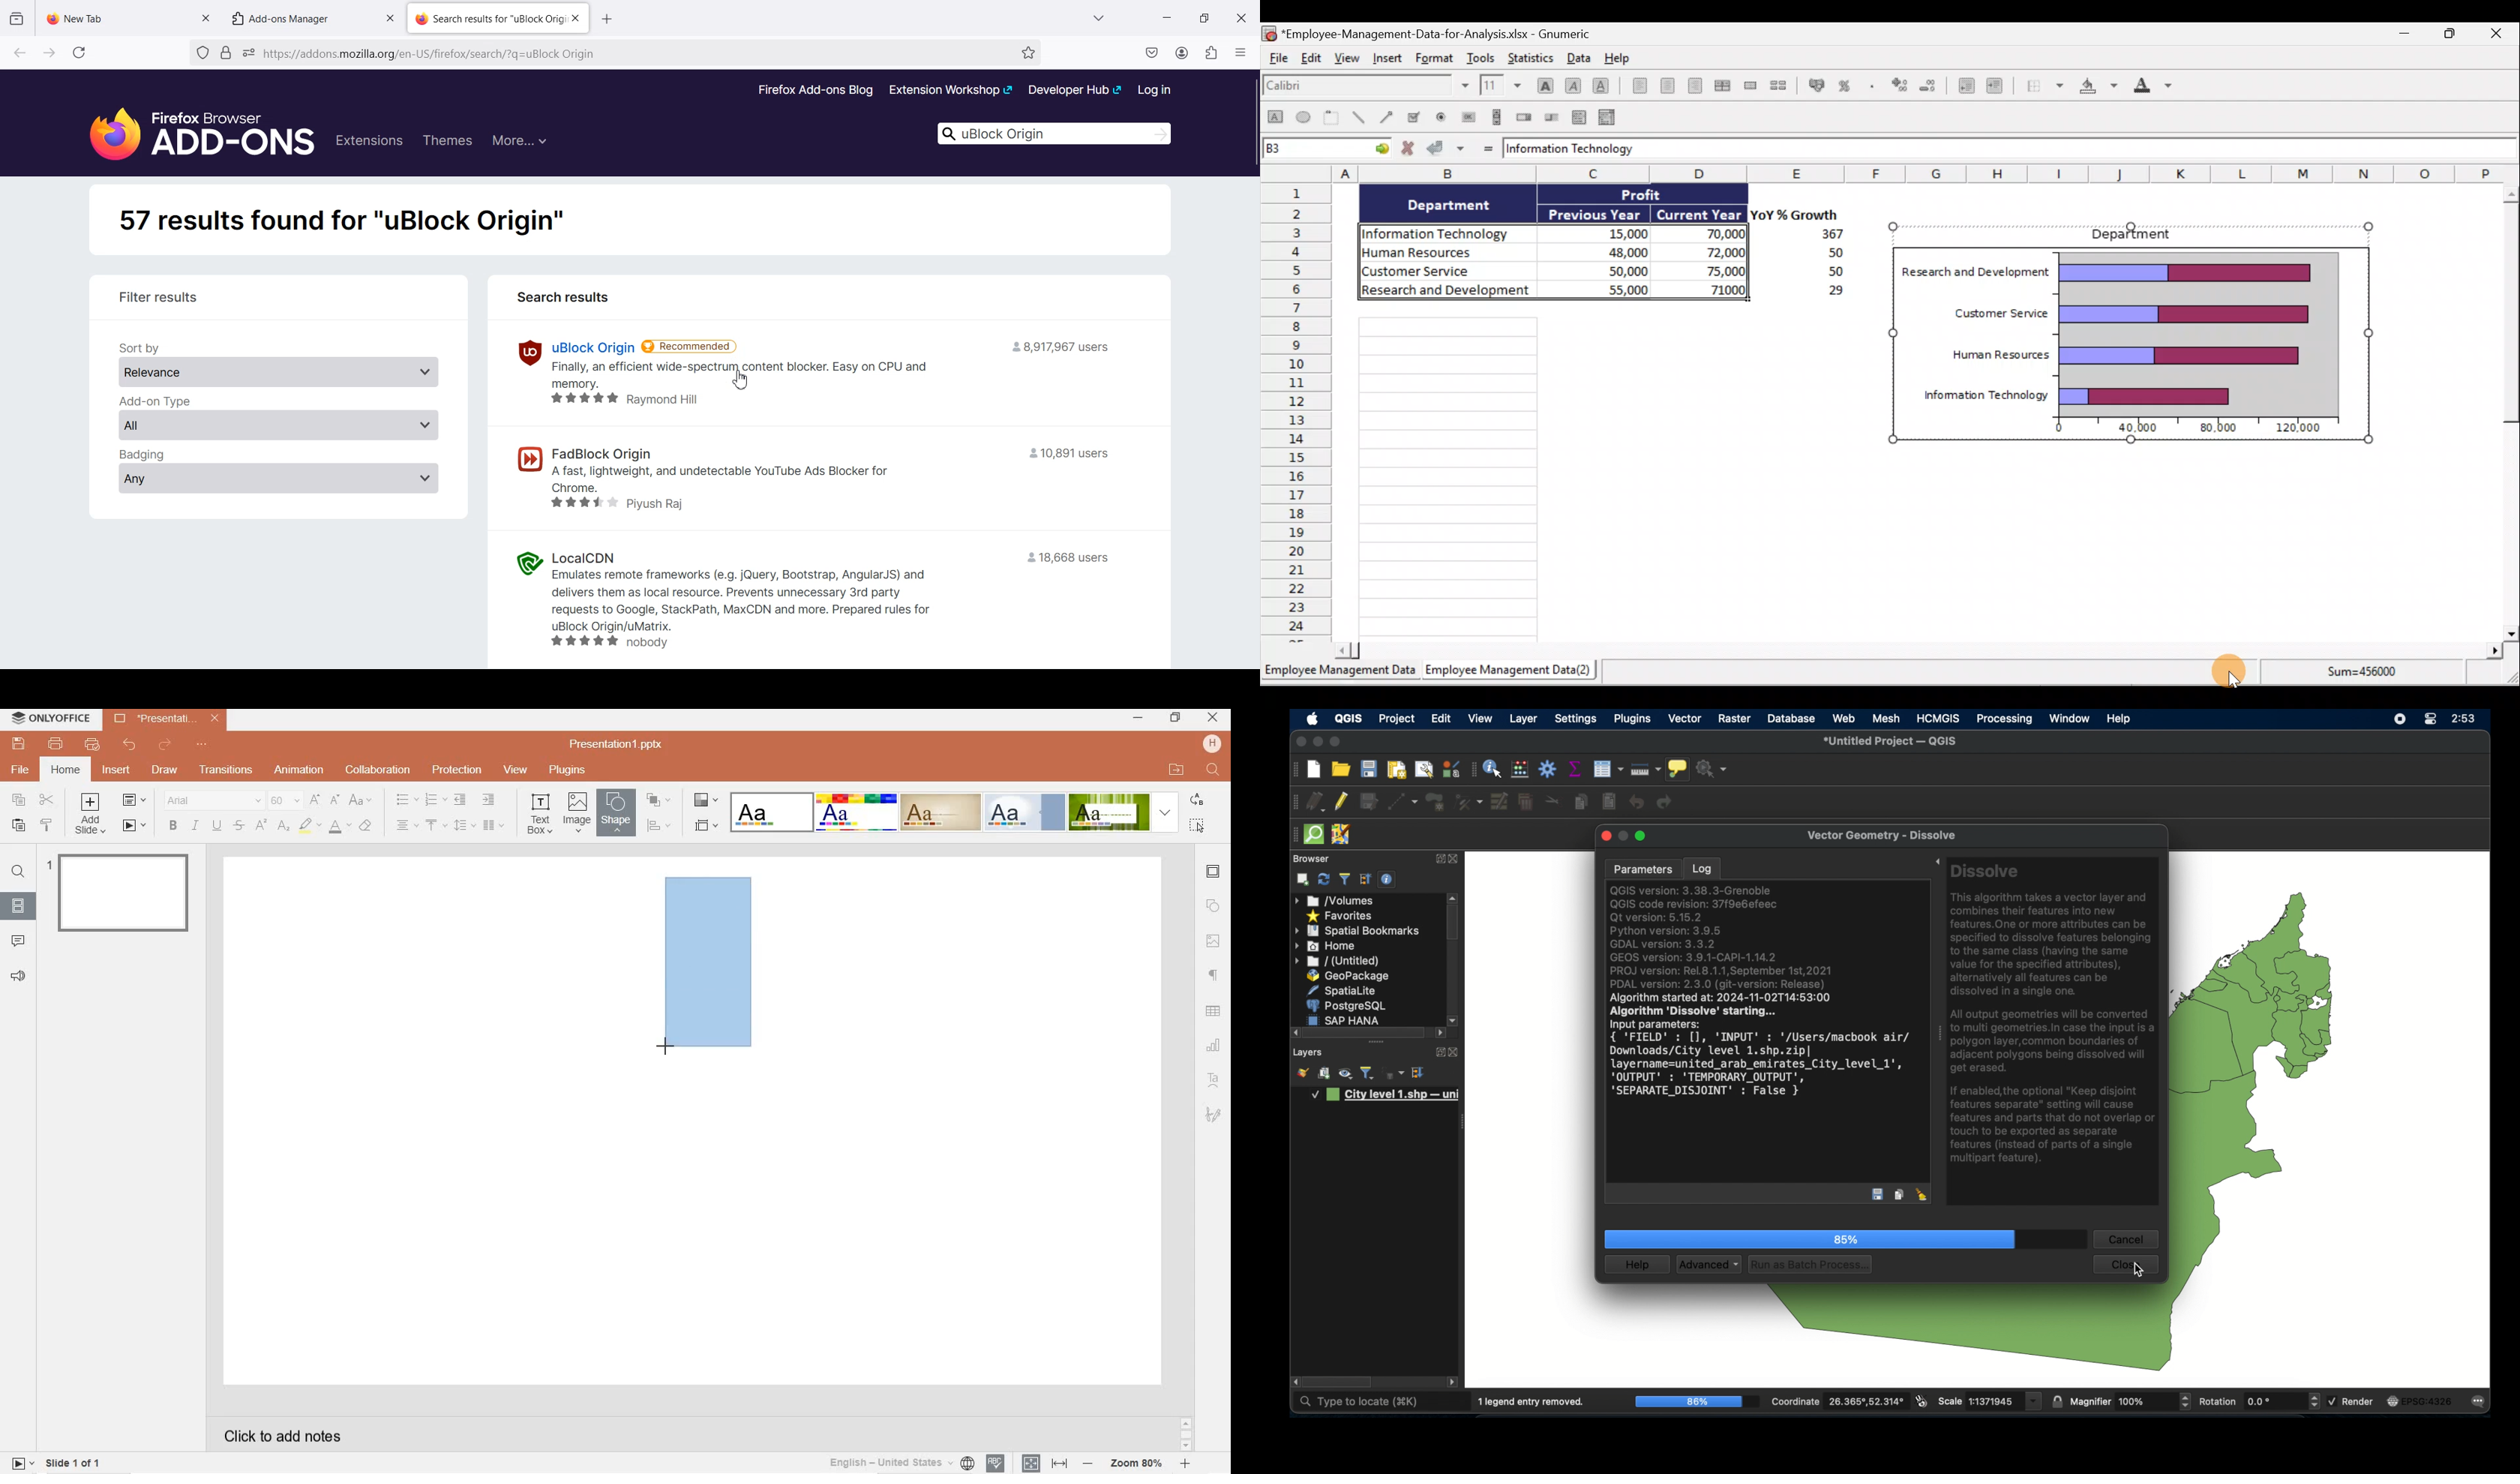  I want to click on English - United States, so click(900, 1463).